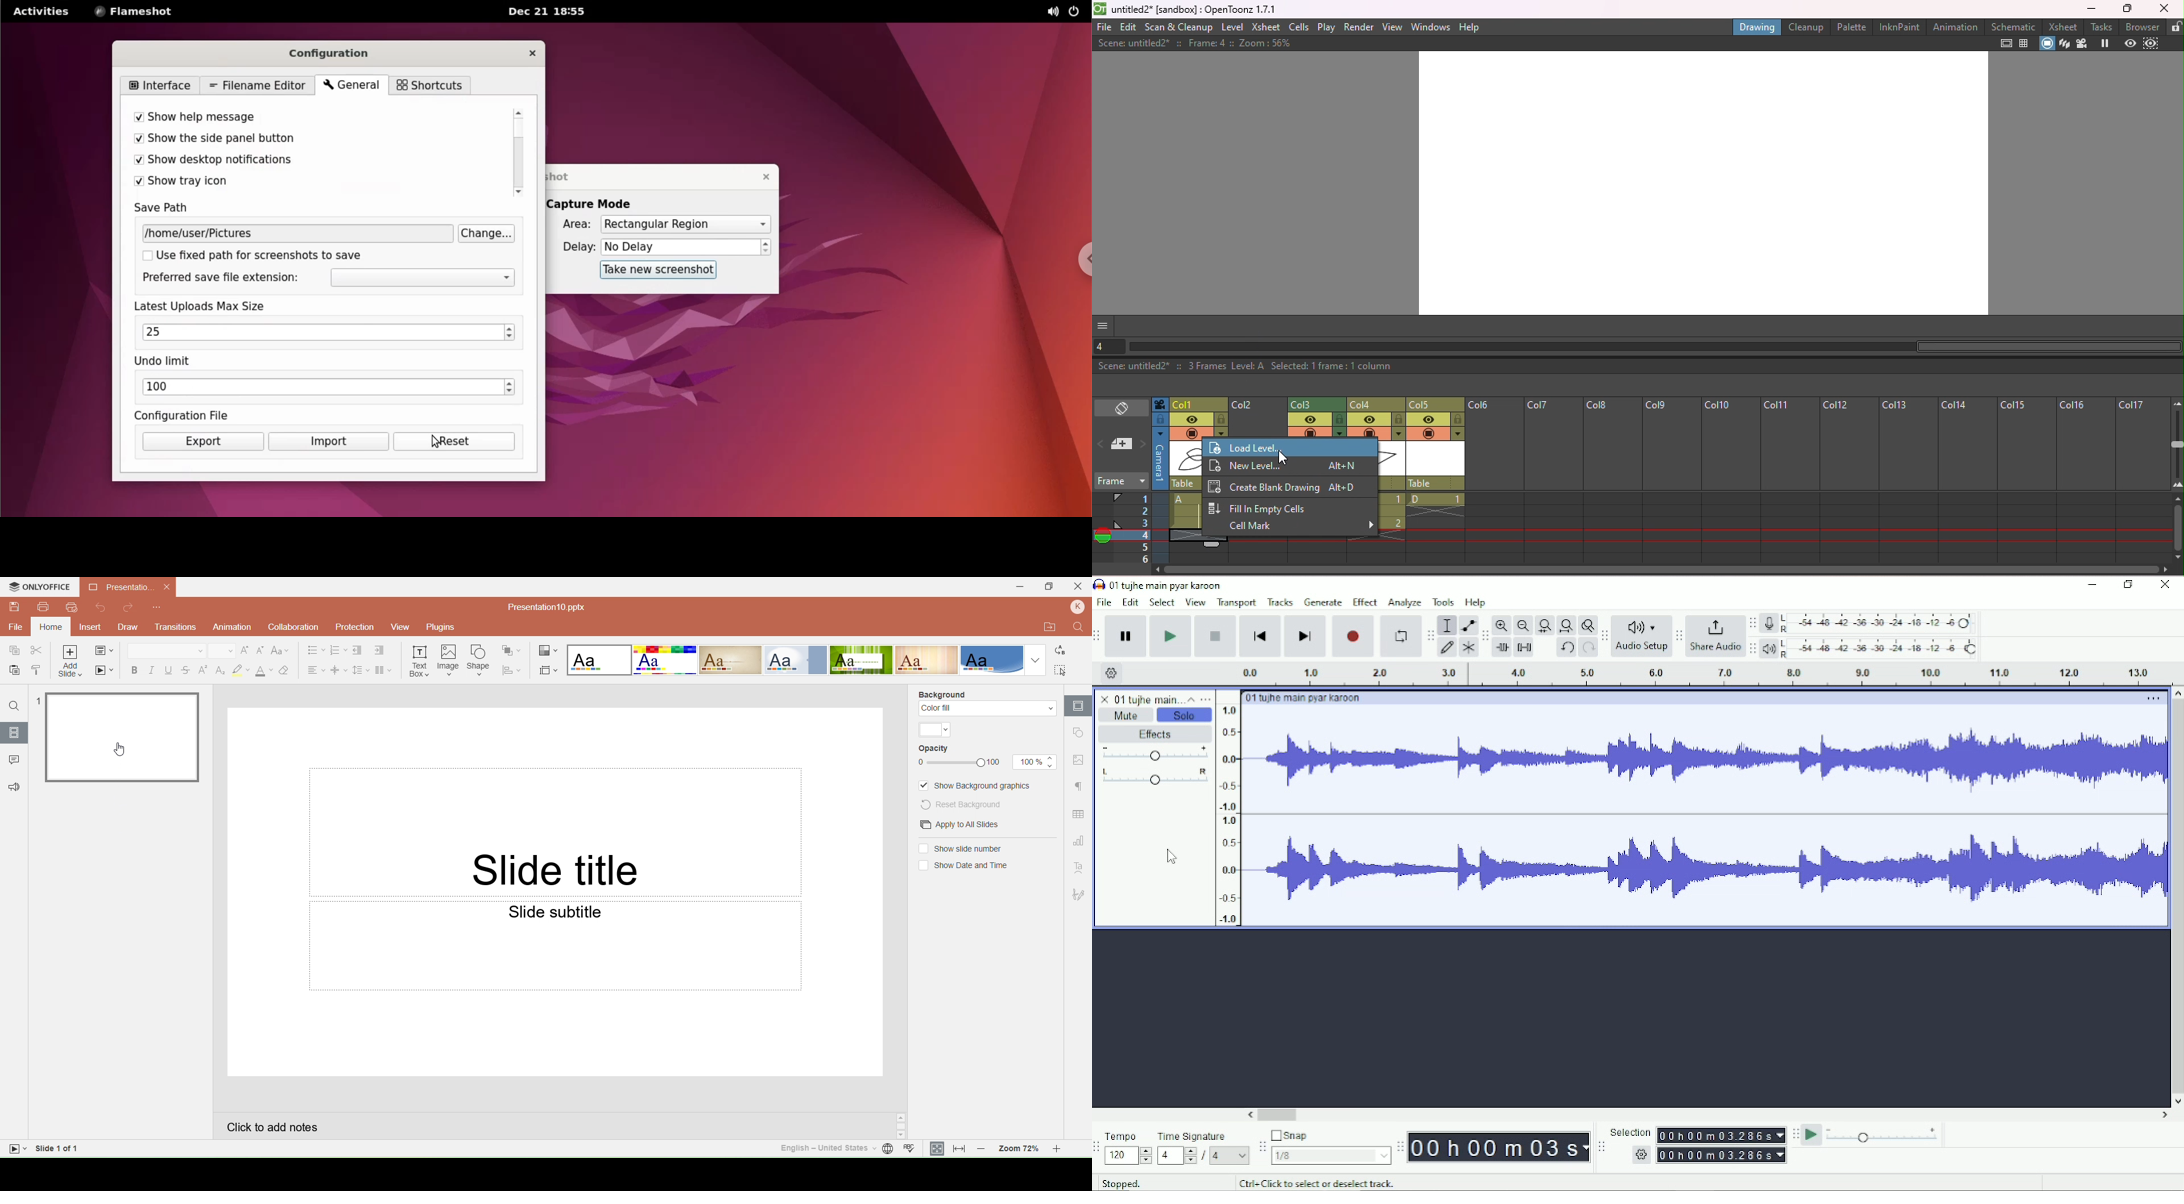 This screenshot has width=2184, height=1204. What do you see at coordinates (1318, 1183) in the screenshot?
I see `Ctrl + Click to select or deselect track` at bounding box center [1318, 1183].